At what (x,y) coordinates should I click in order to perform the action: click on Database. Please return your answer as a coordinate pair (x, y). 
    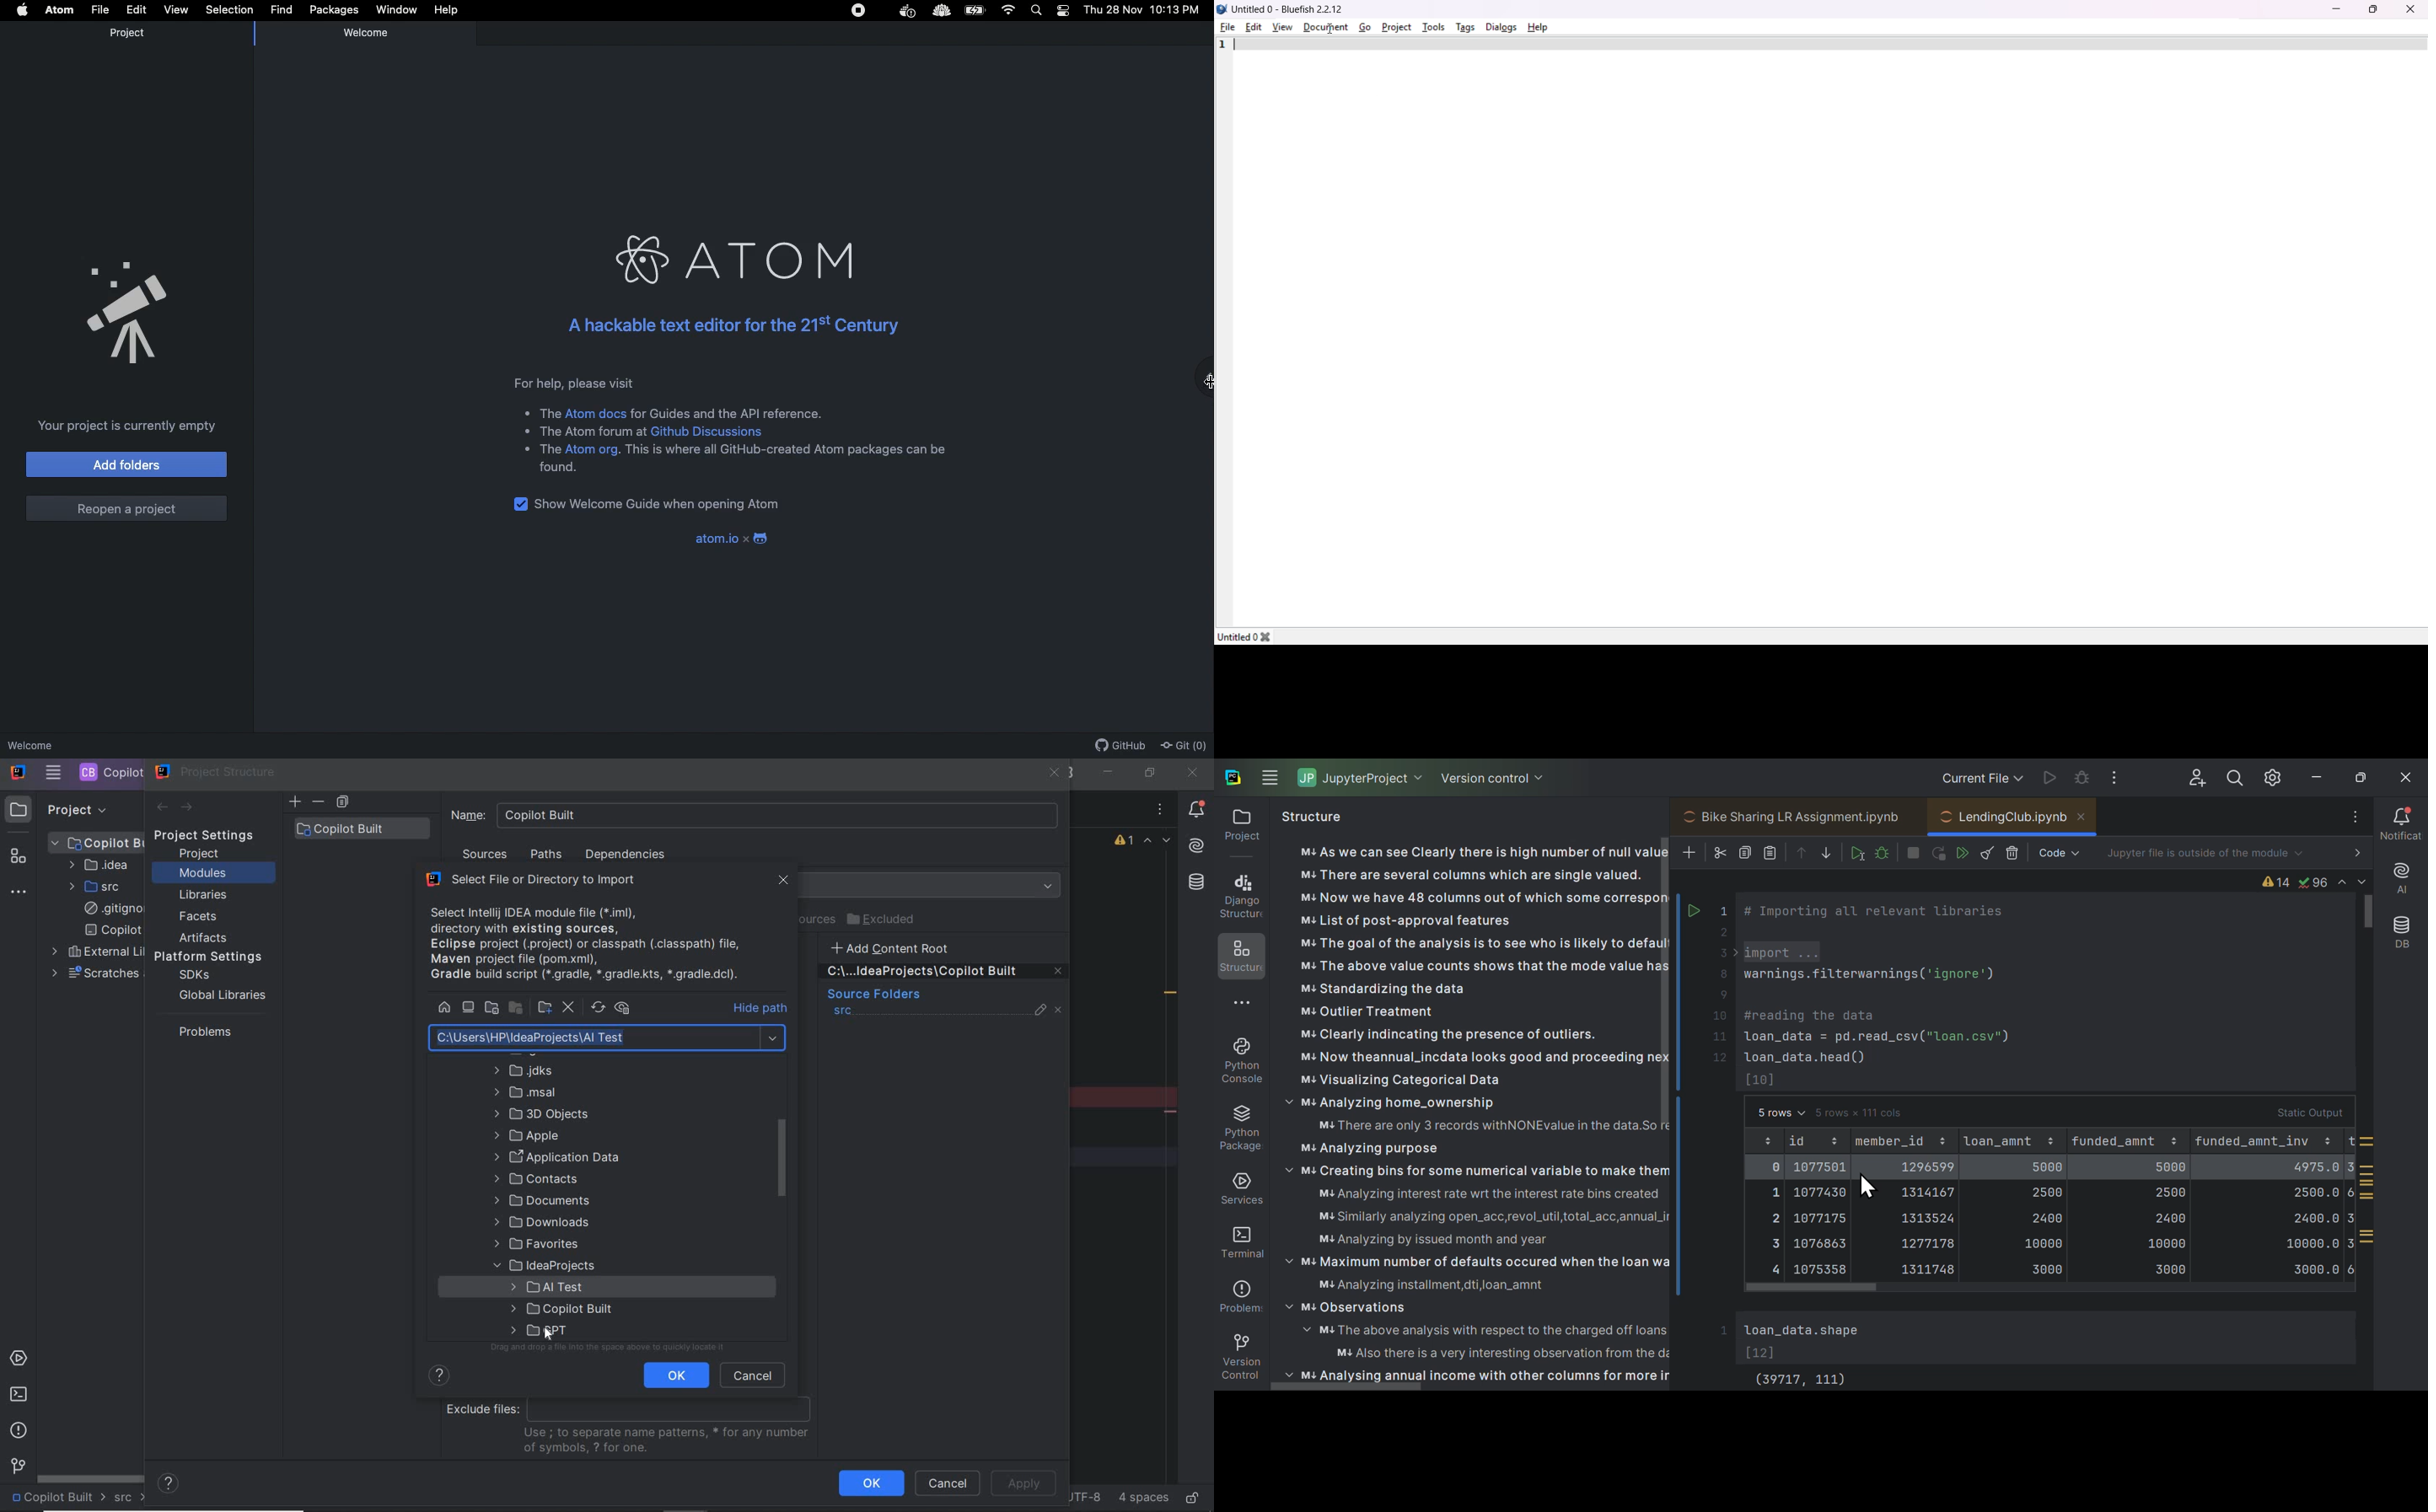
    Looking at the image, I should click on (2404, 938).